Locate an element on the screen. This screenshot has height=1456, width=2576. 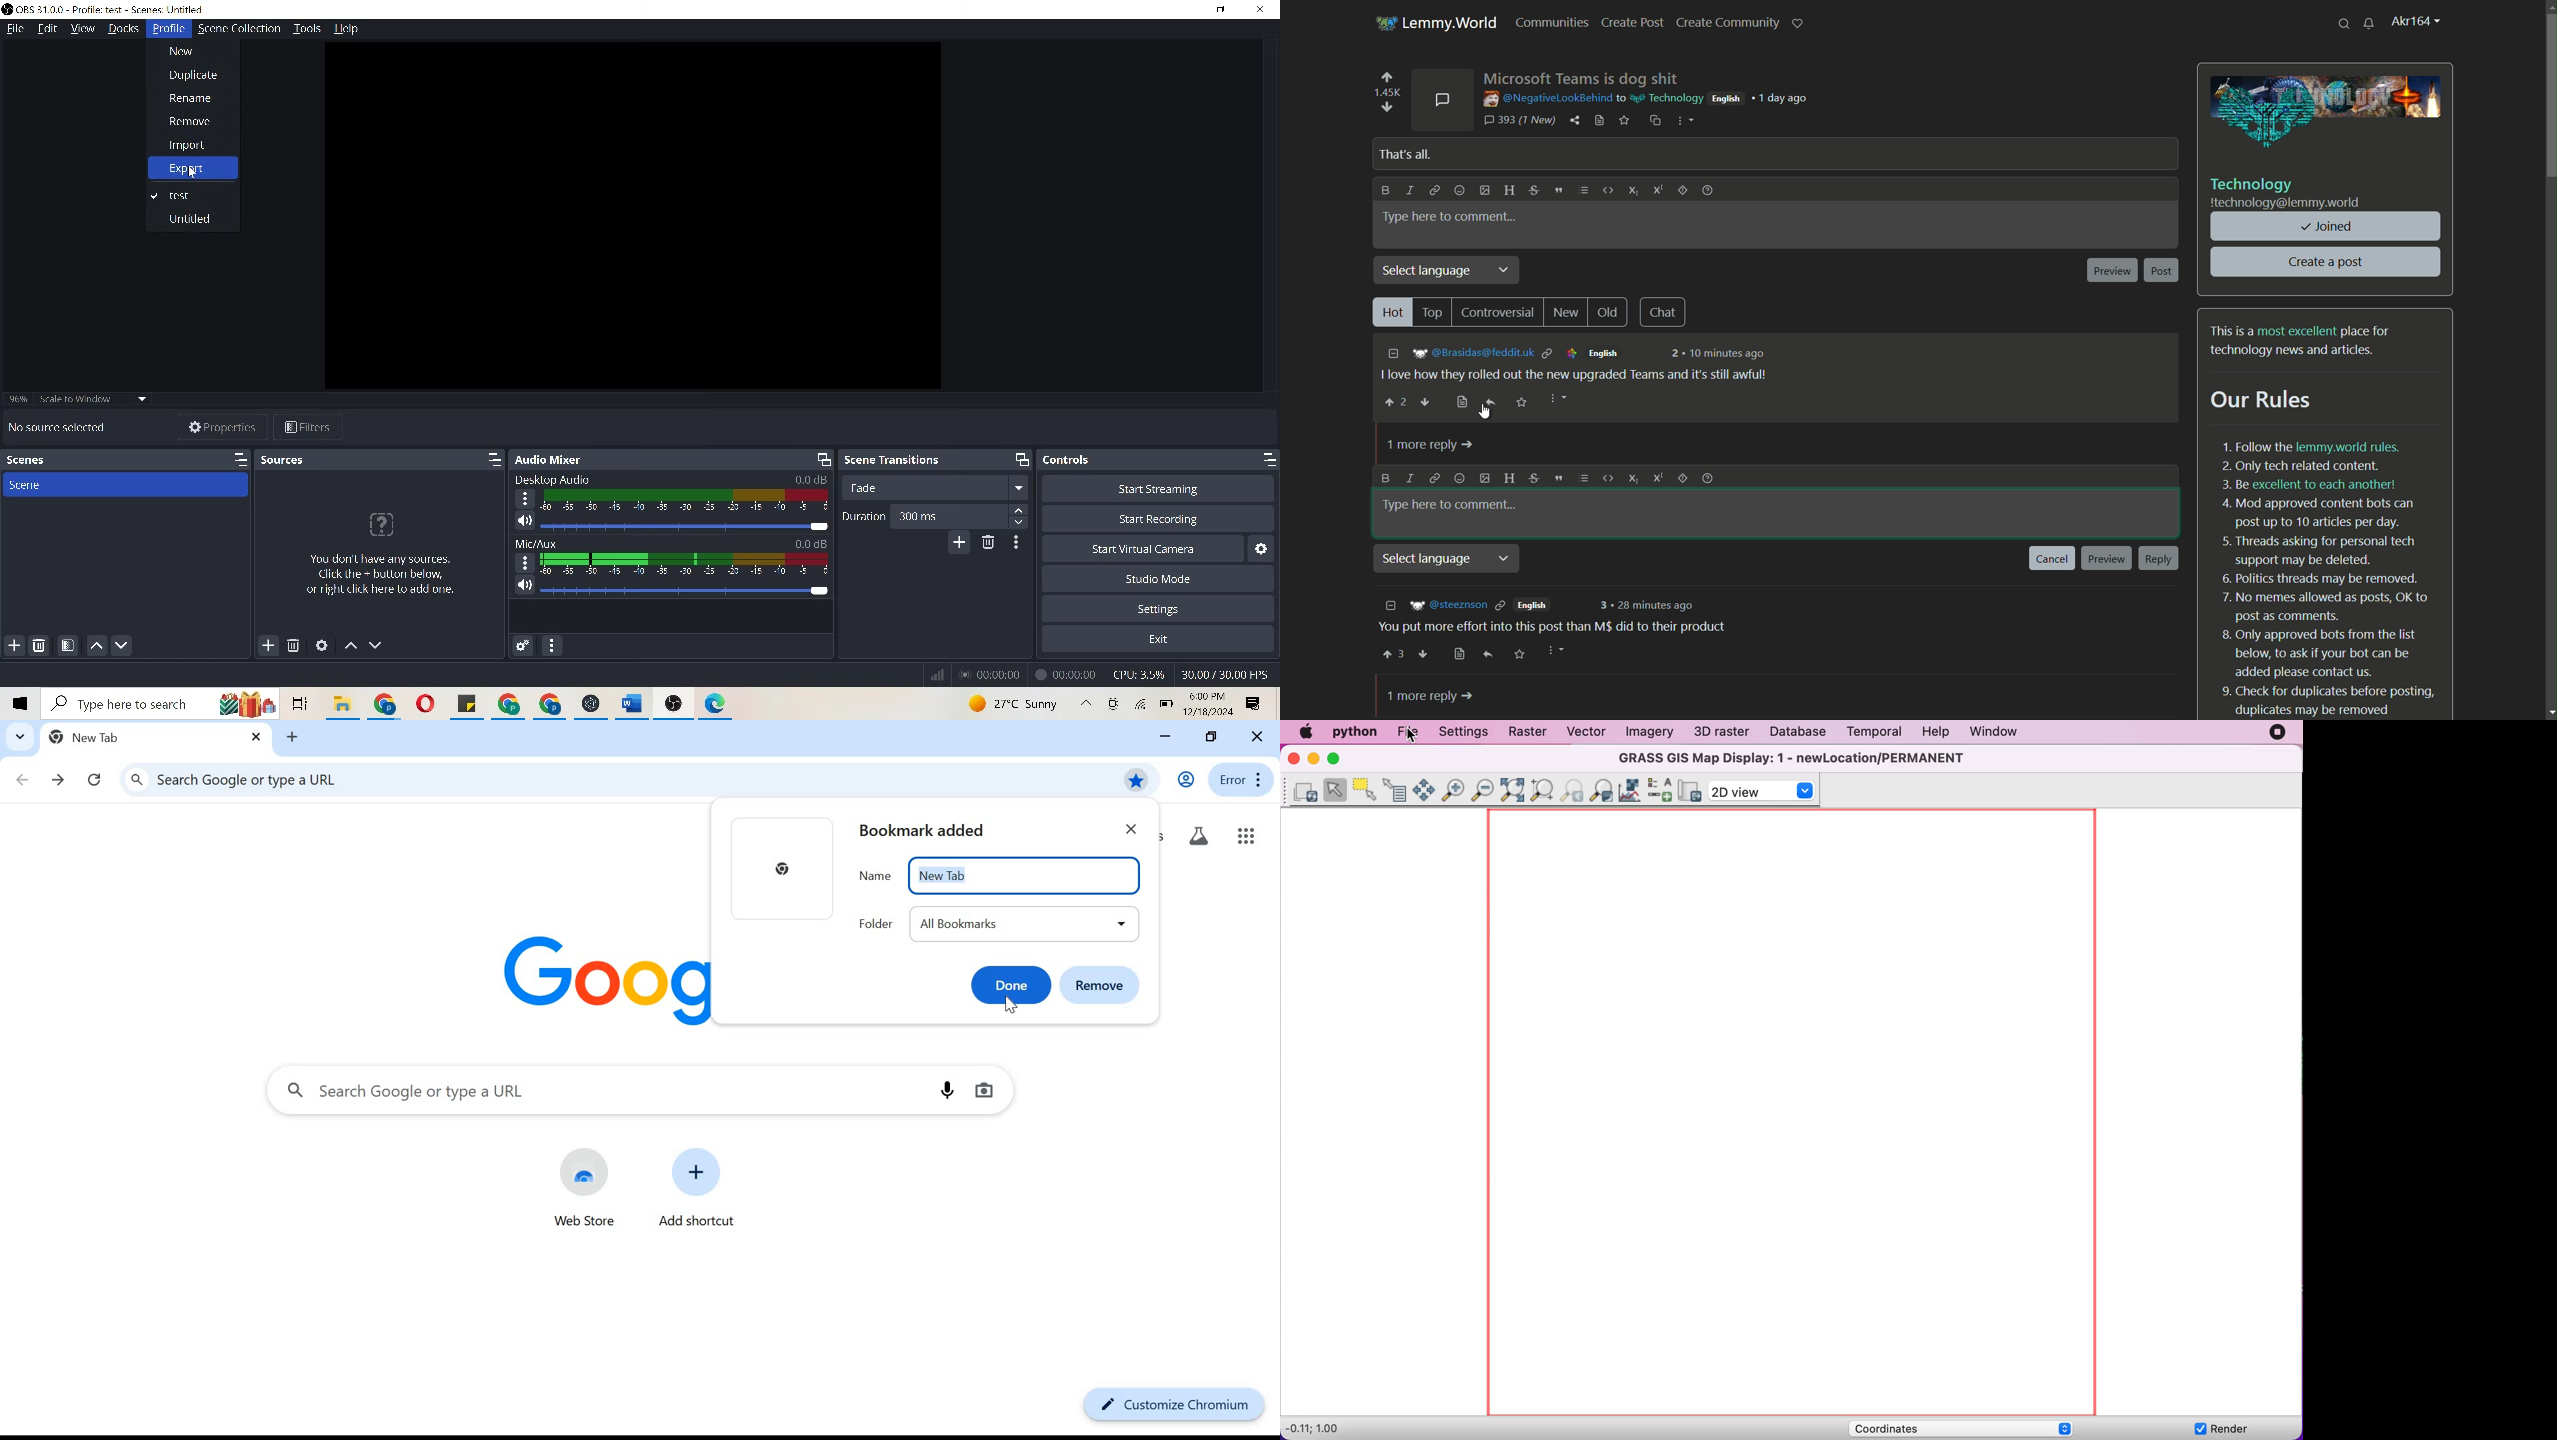
chrome icon is located at coordinates (533, 704).